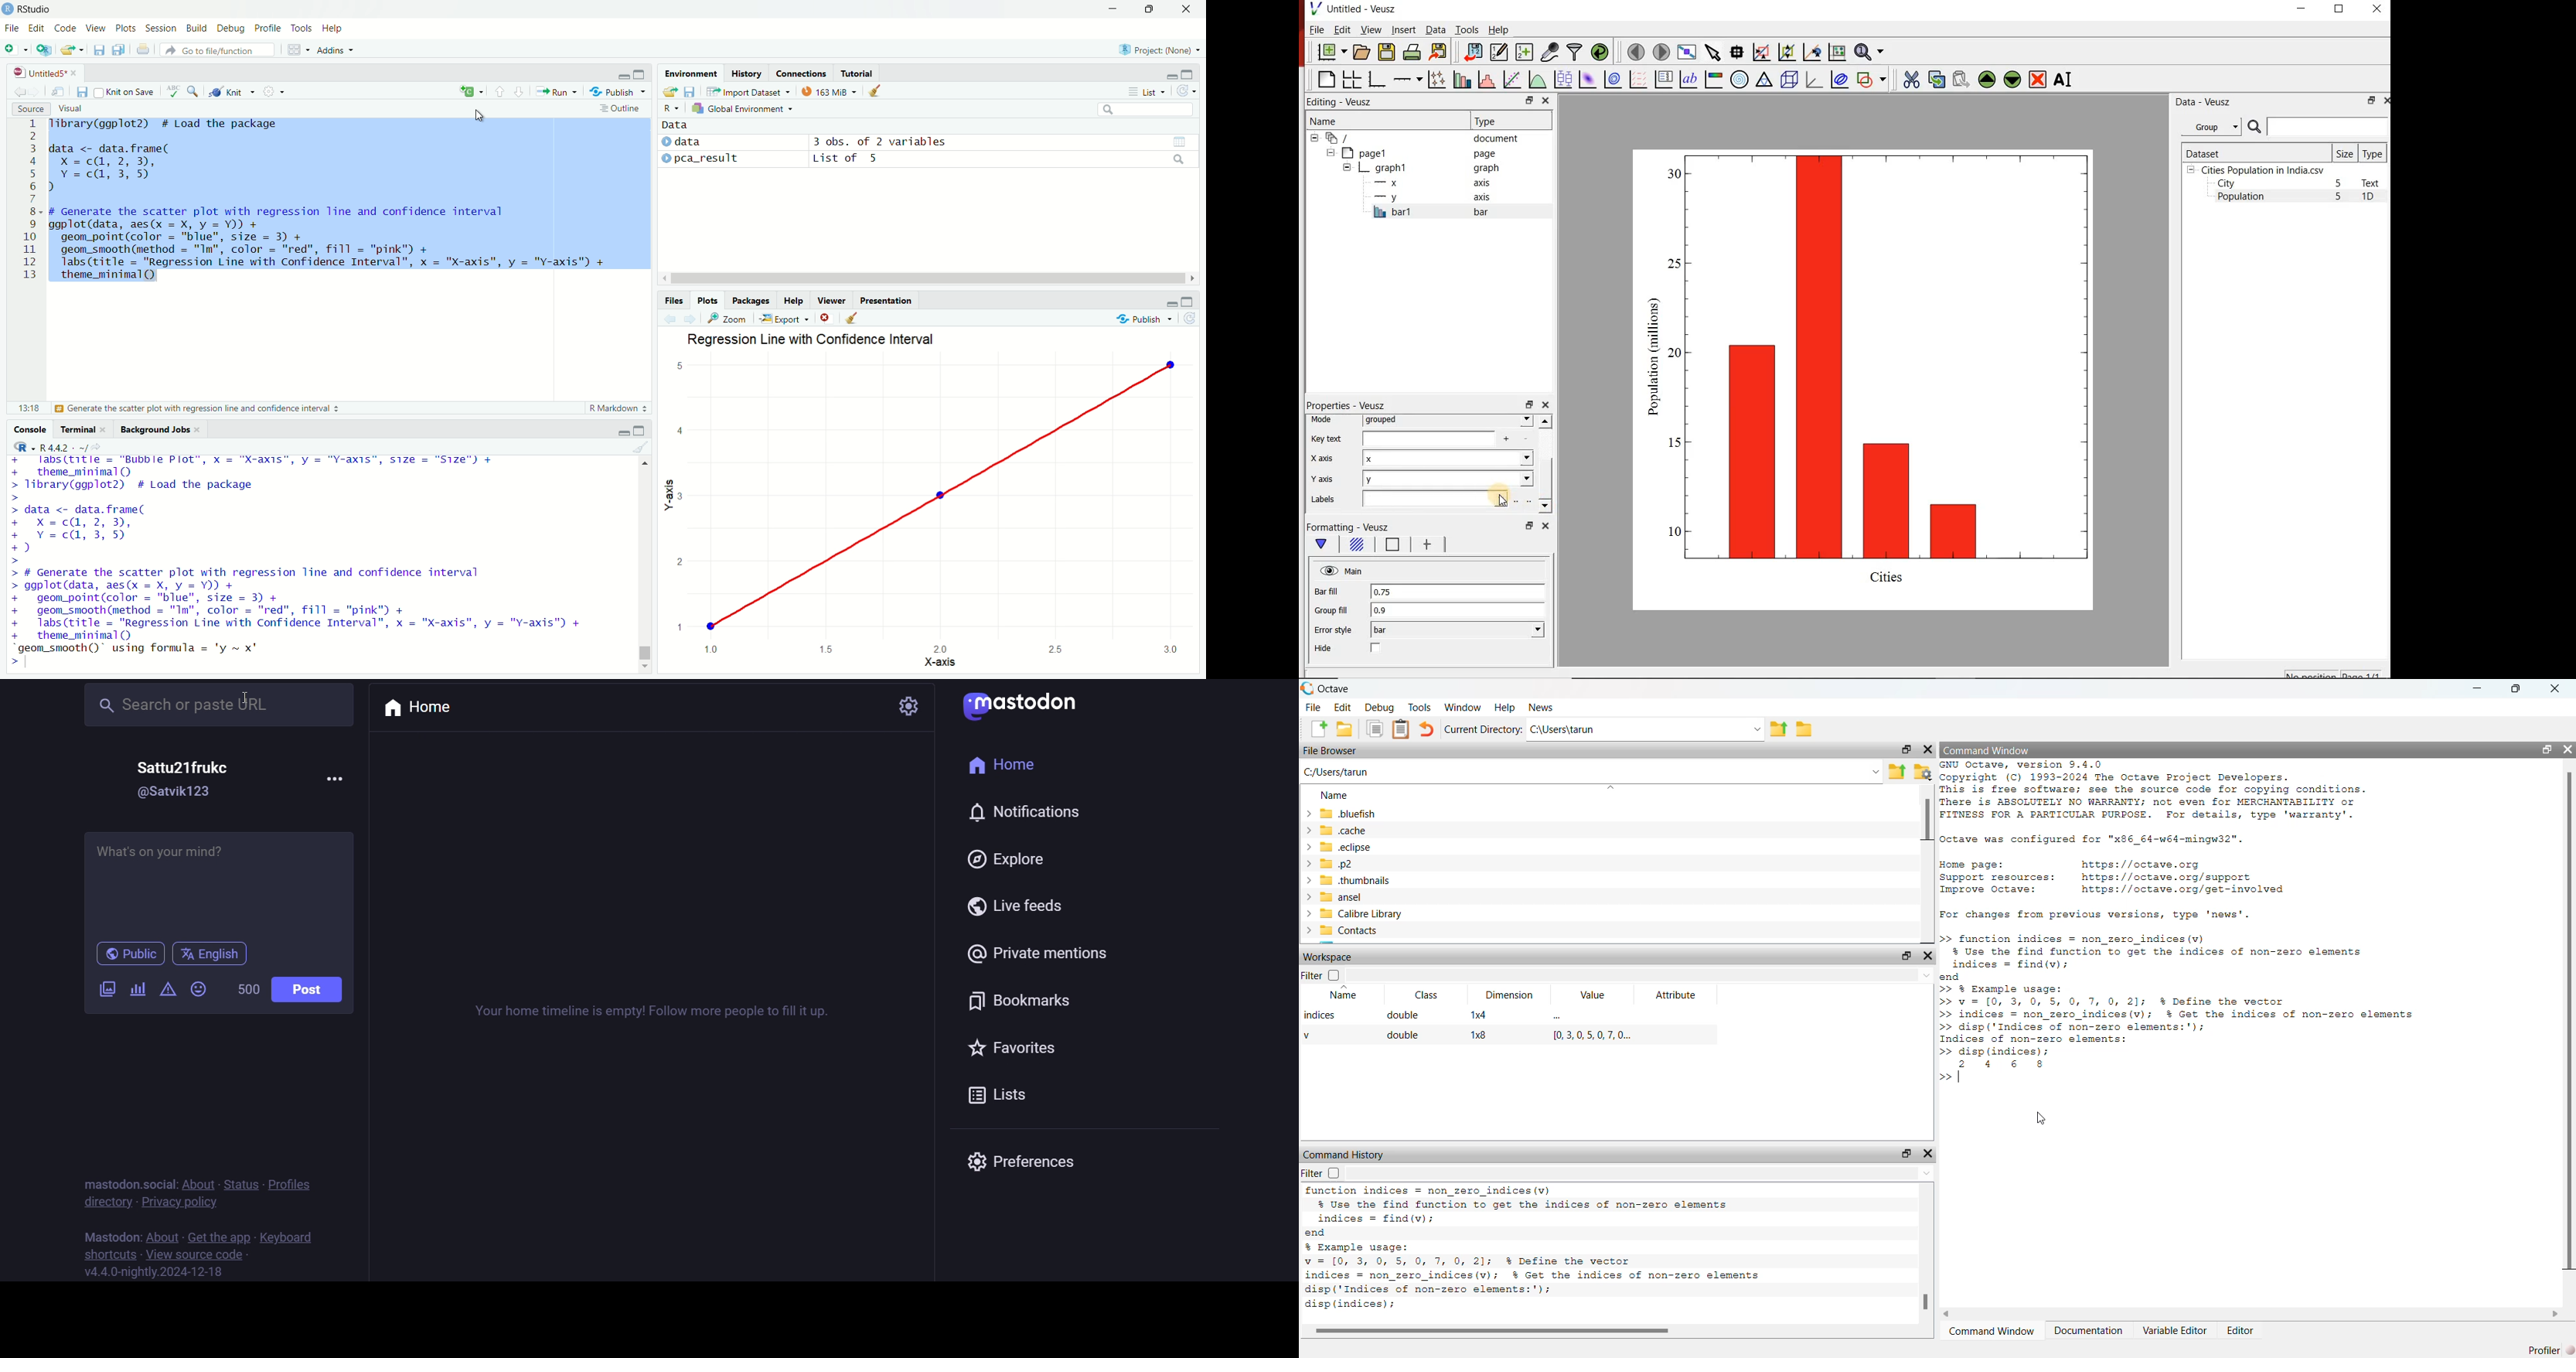 The image size is (2576, 1372). I want to click on search, so click(1180, 160).